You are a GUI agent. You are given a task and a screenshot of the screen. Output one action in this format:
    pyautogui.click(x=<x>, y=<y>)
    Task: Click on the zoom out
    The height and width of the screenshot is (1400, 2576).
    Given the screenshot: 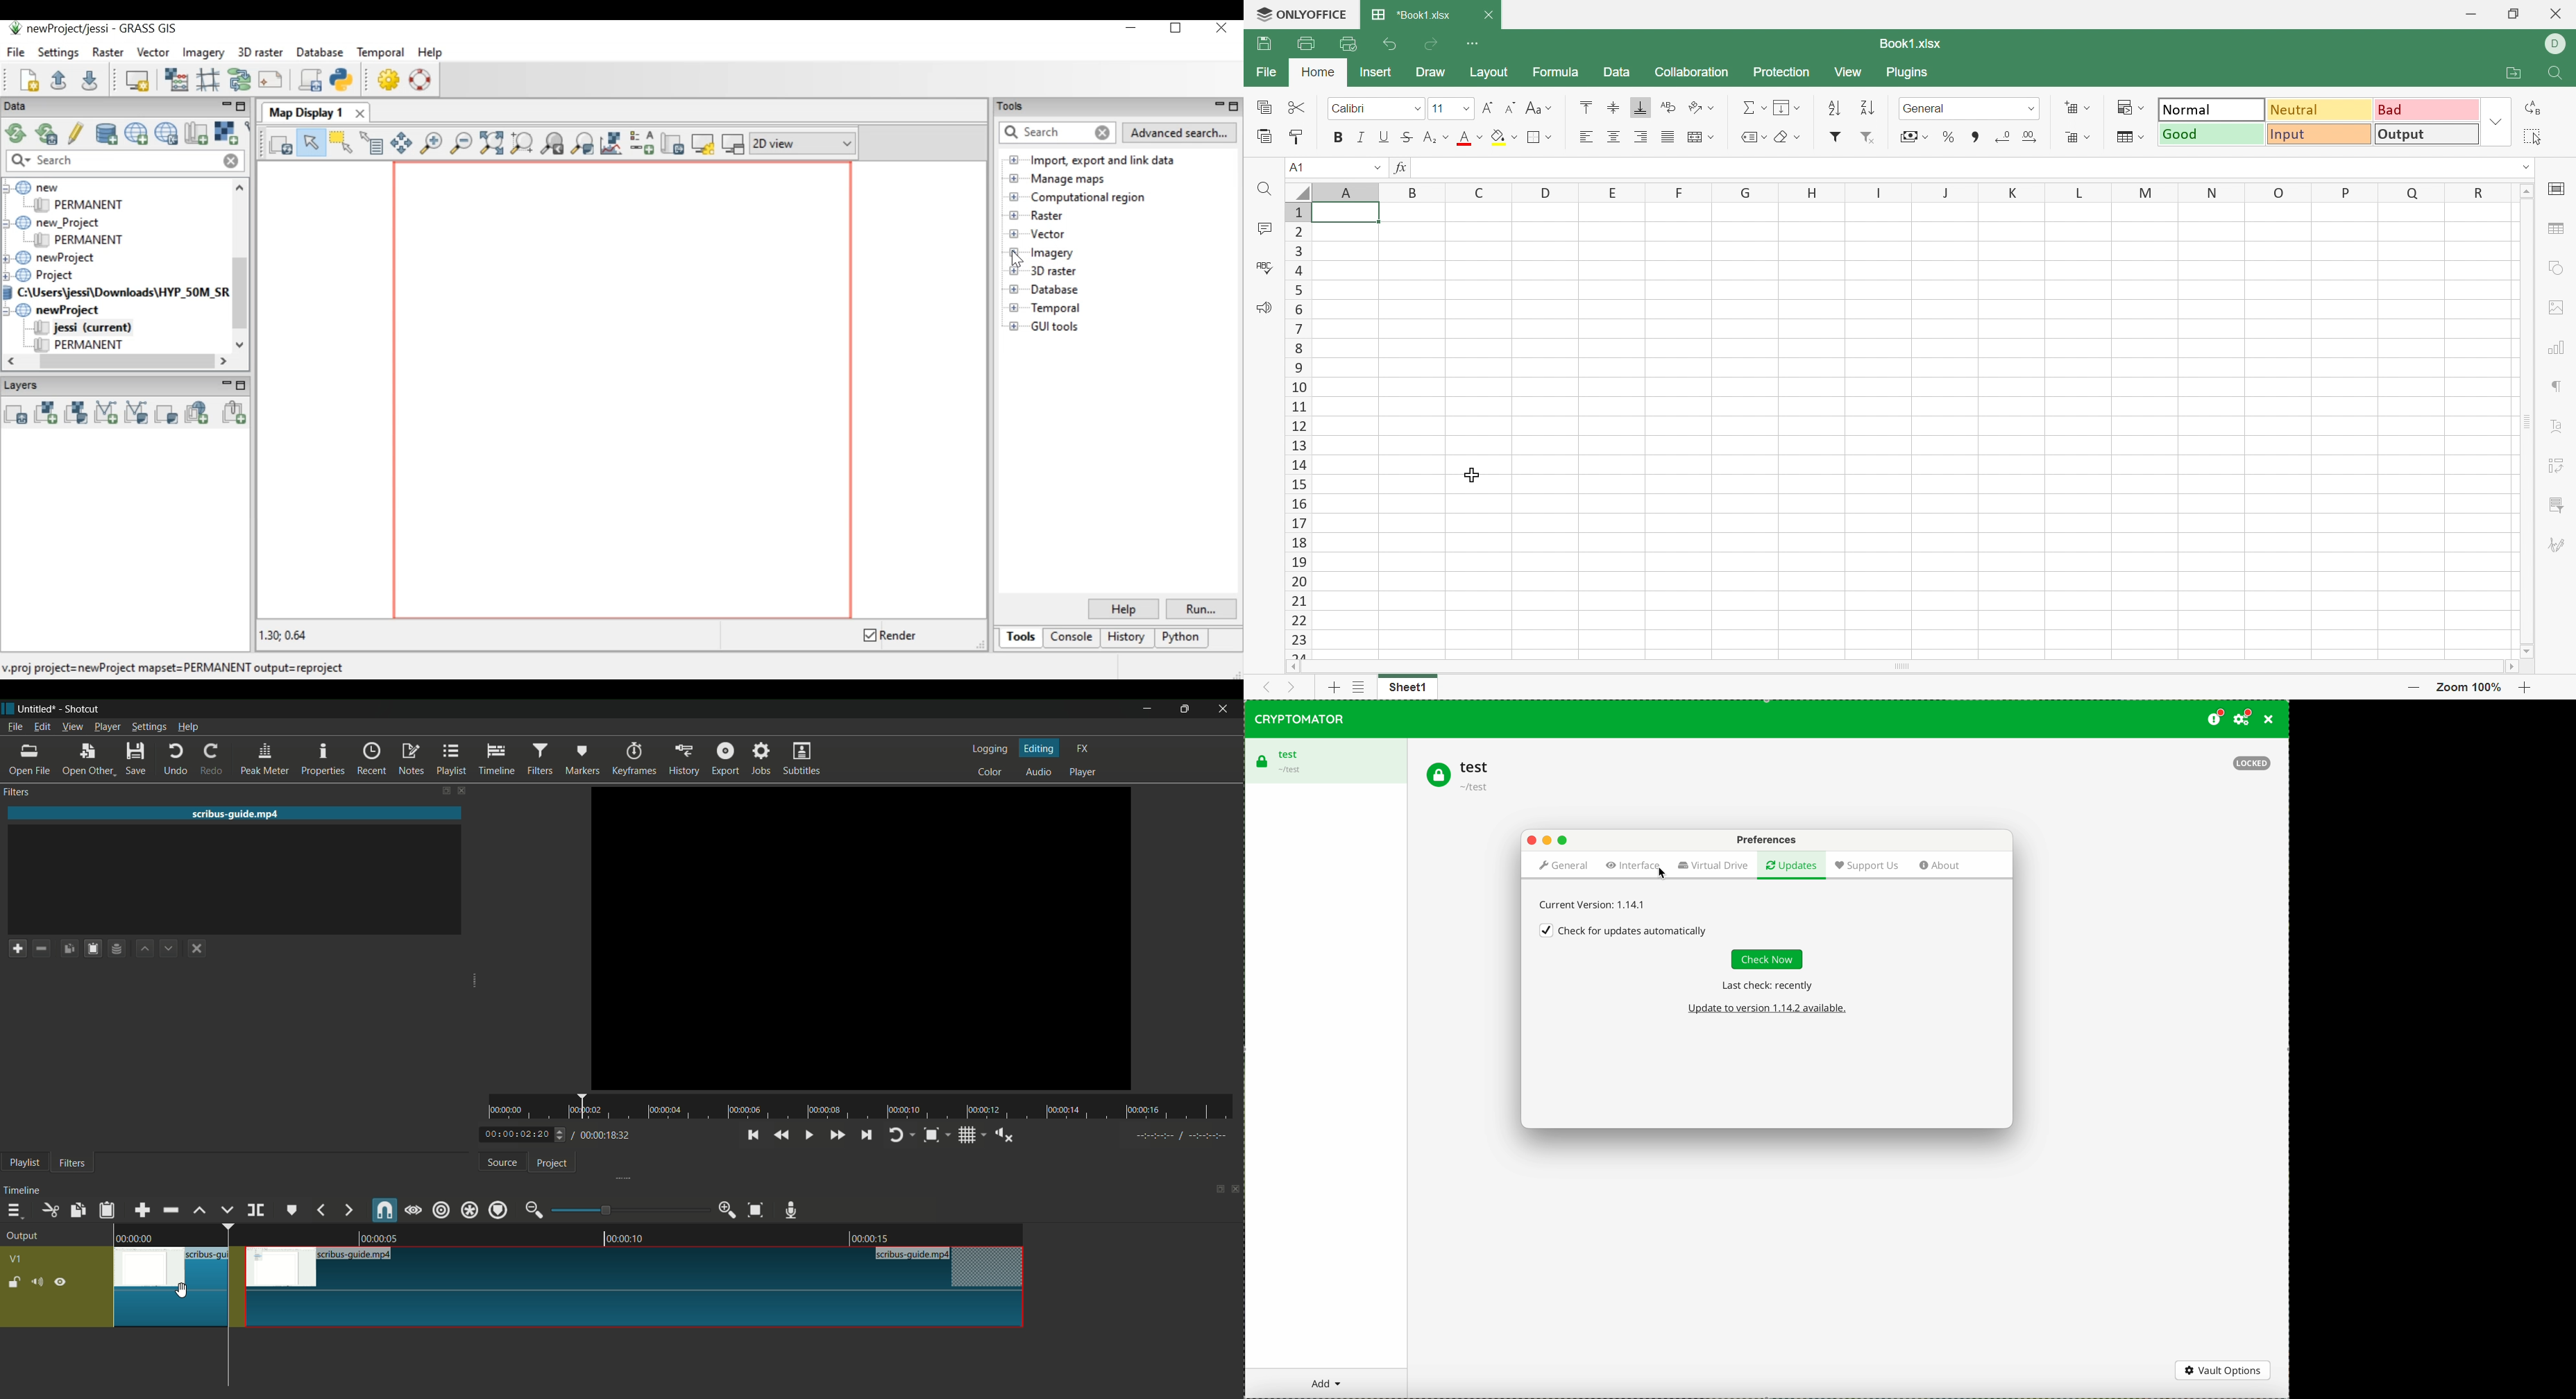 What is the action you would take?
    pyautogui.click(x=533, y=1209)
    